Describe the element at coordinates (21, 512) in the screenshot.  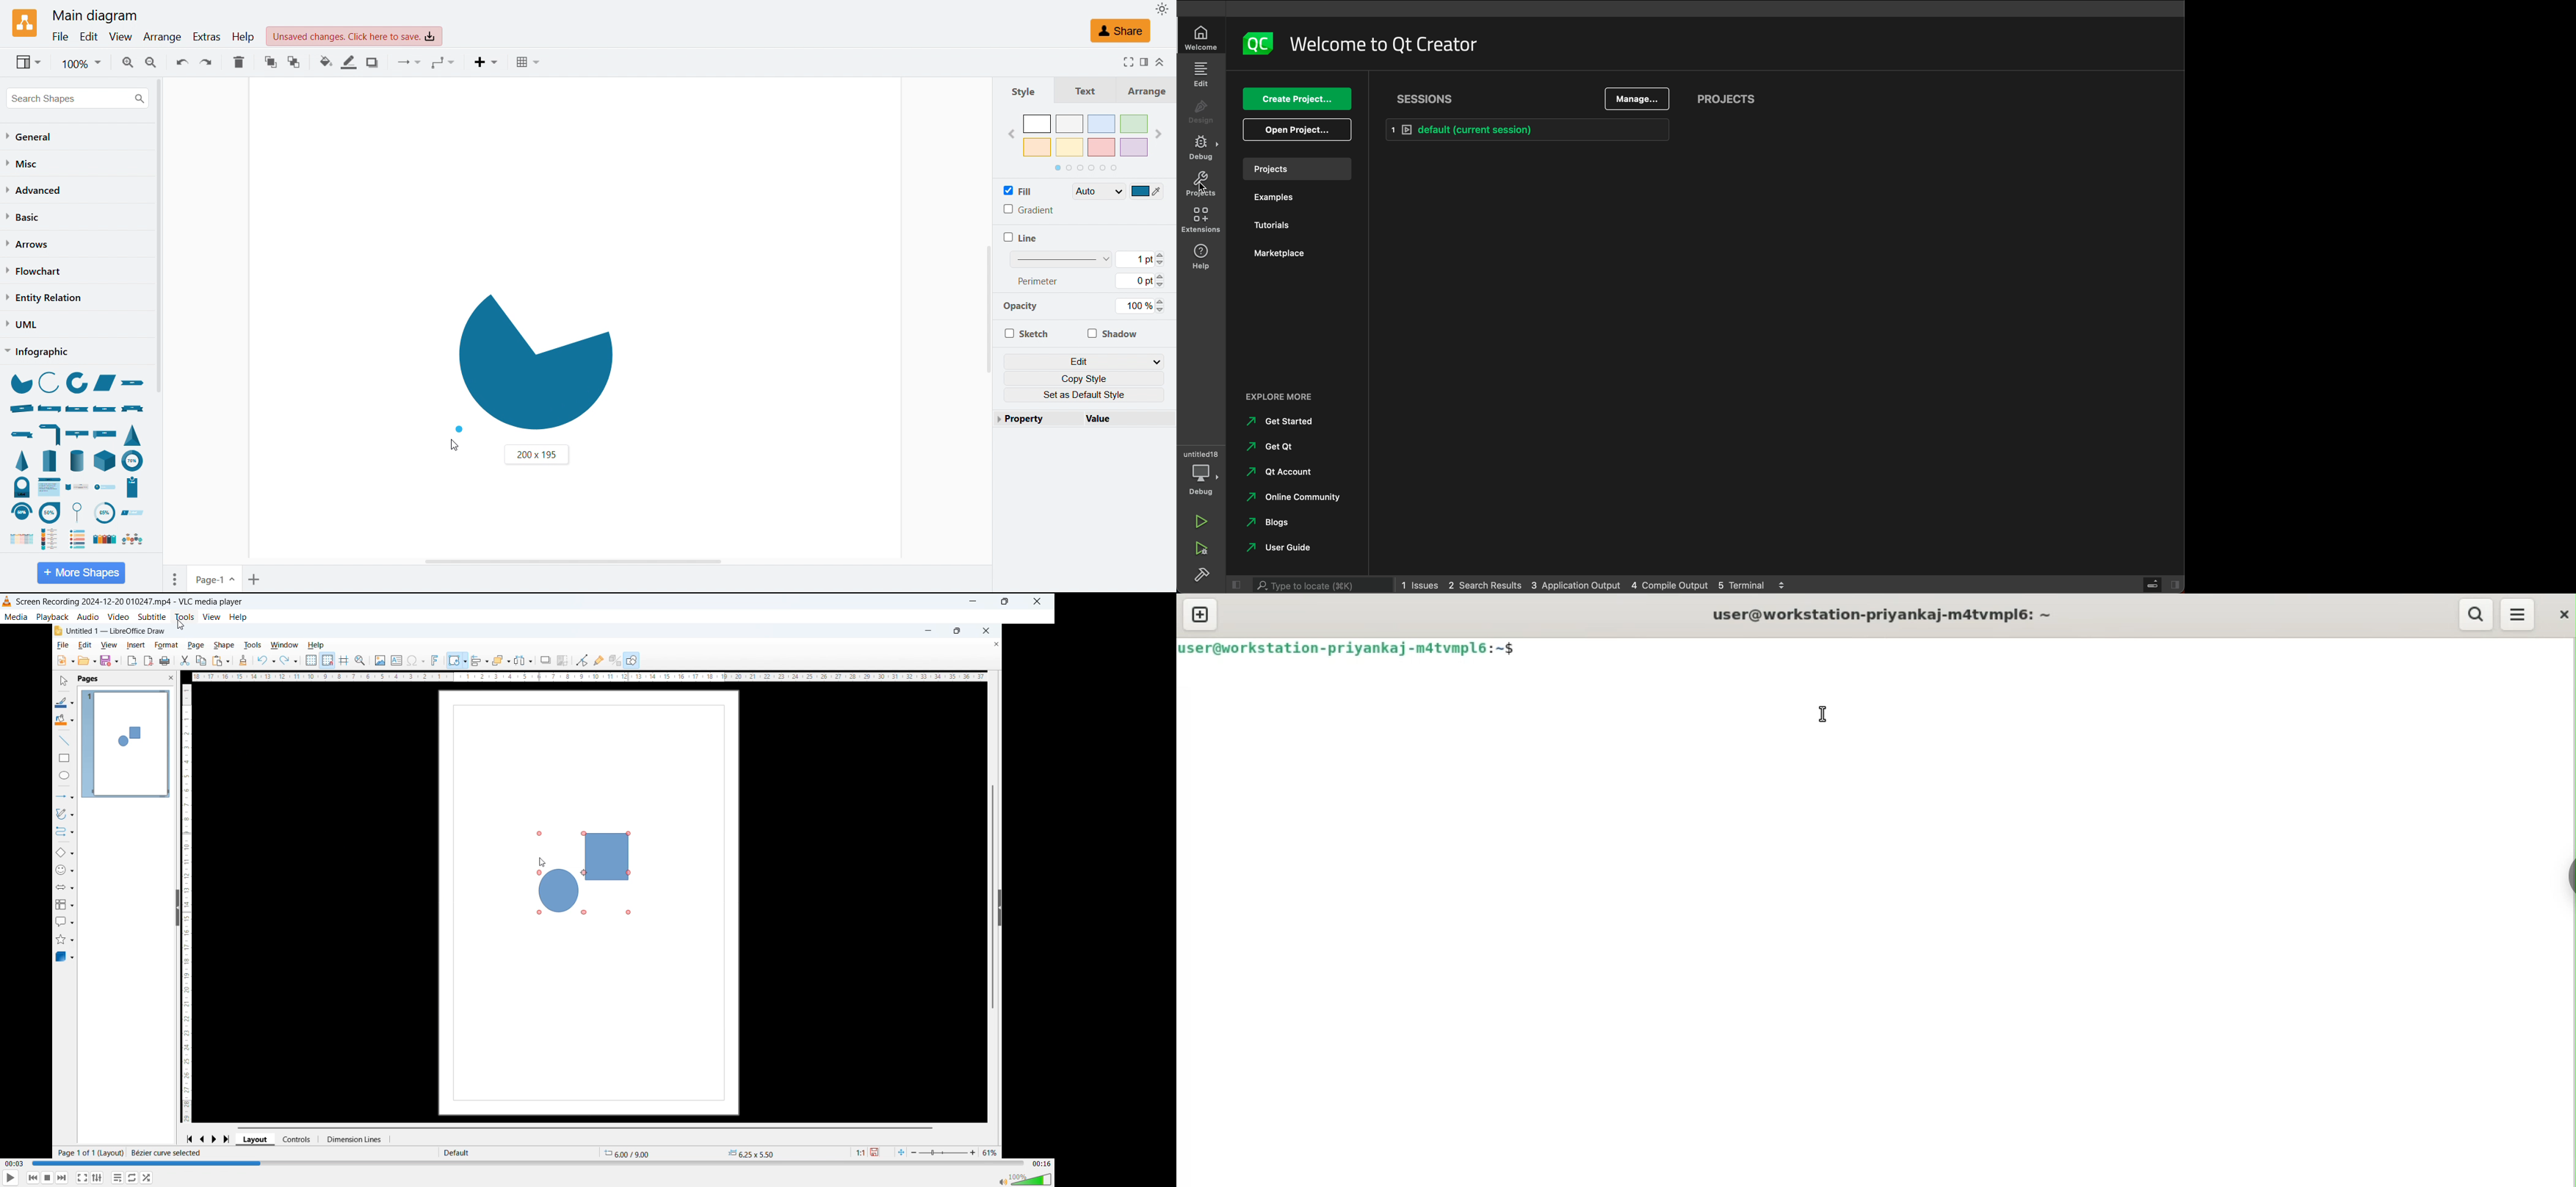
I see `bending arch` at that location.